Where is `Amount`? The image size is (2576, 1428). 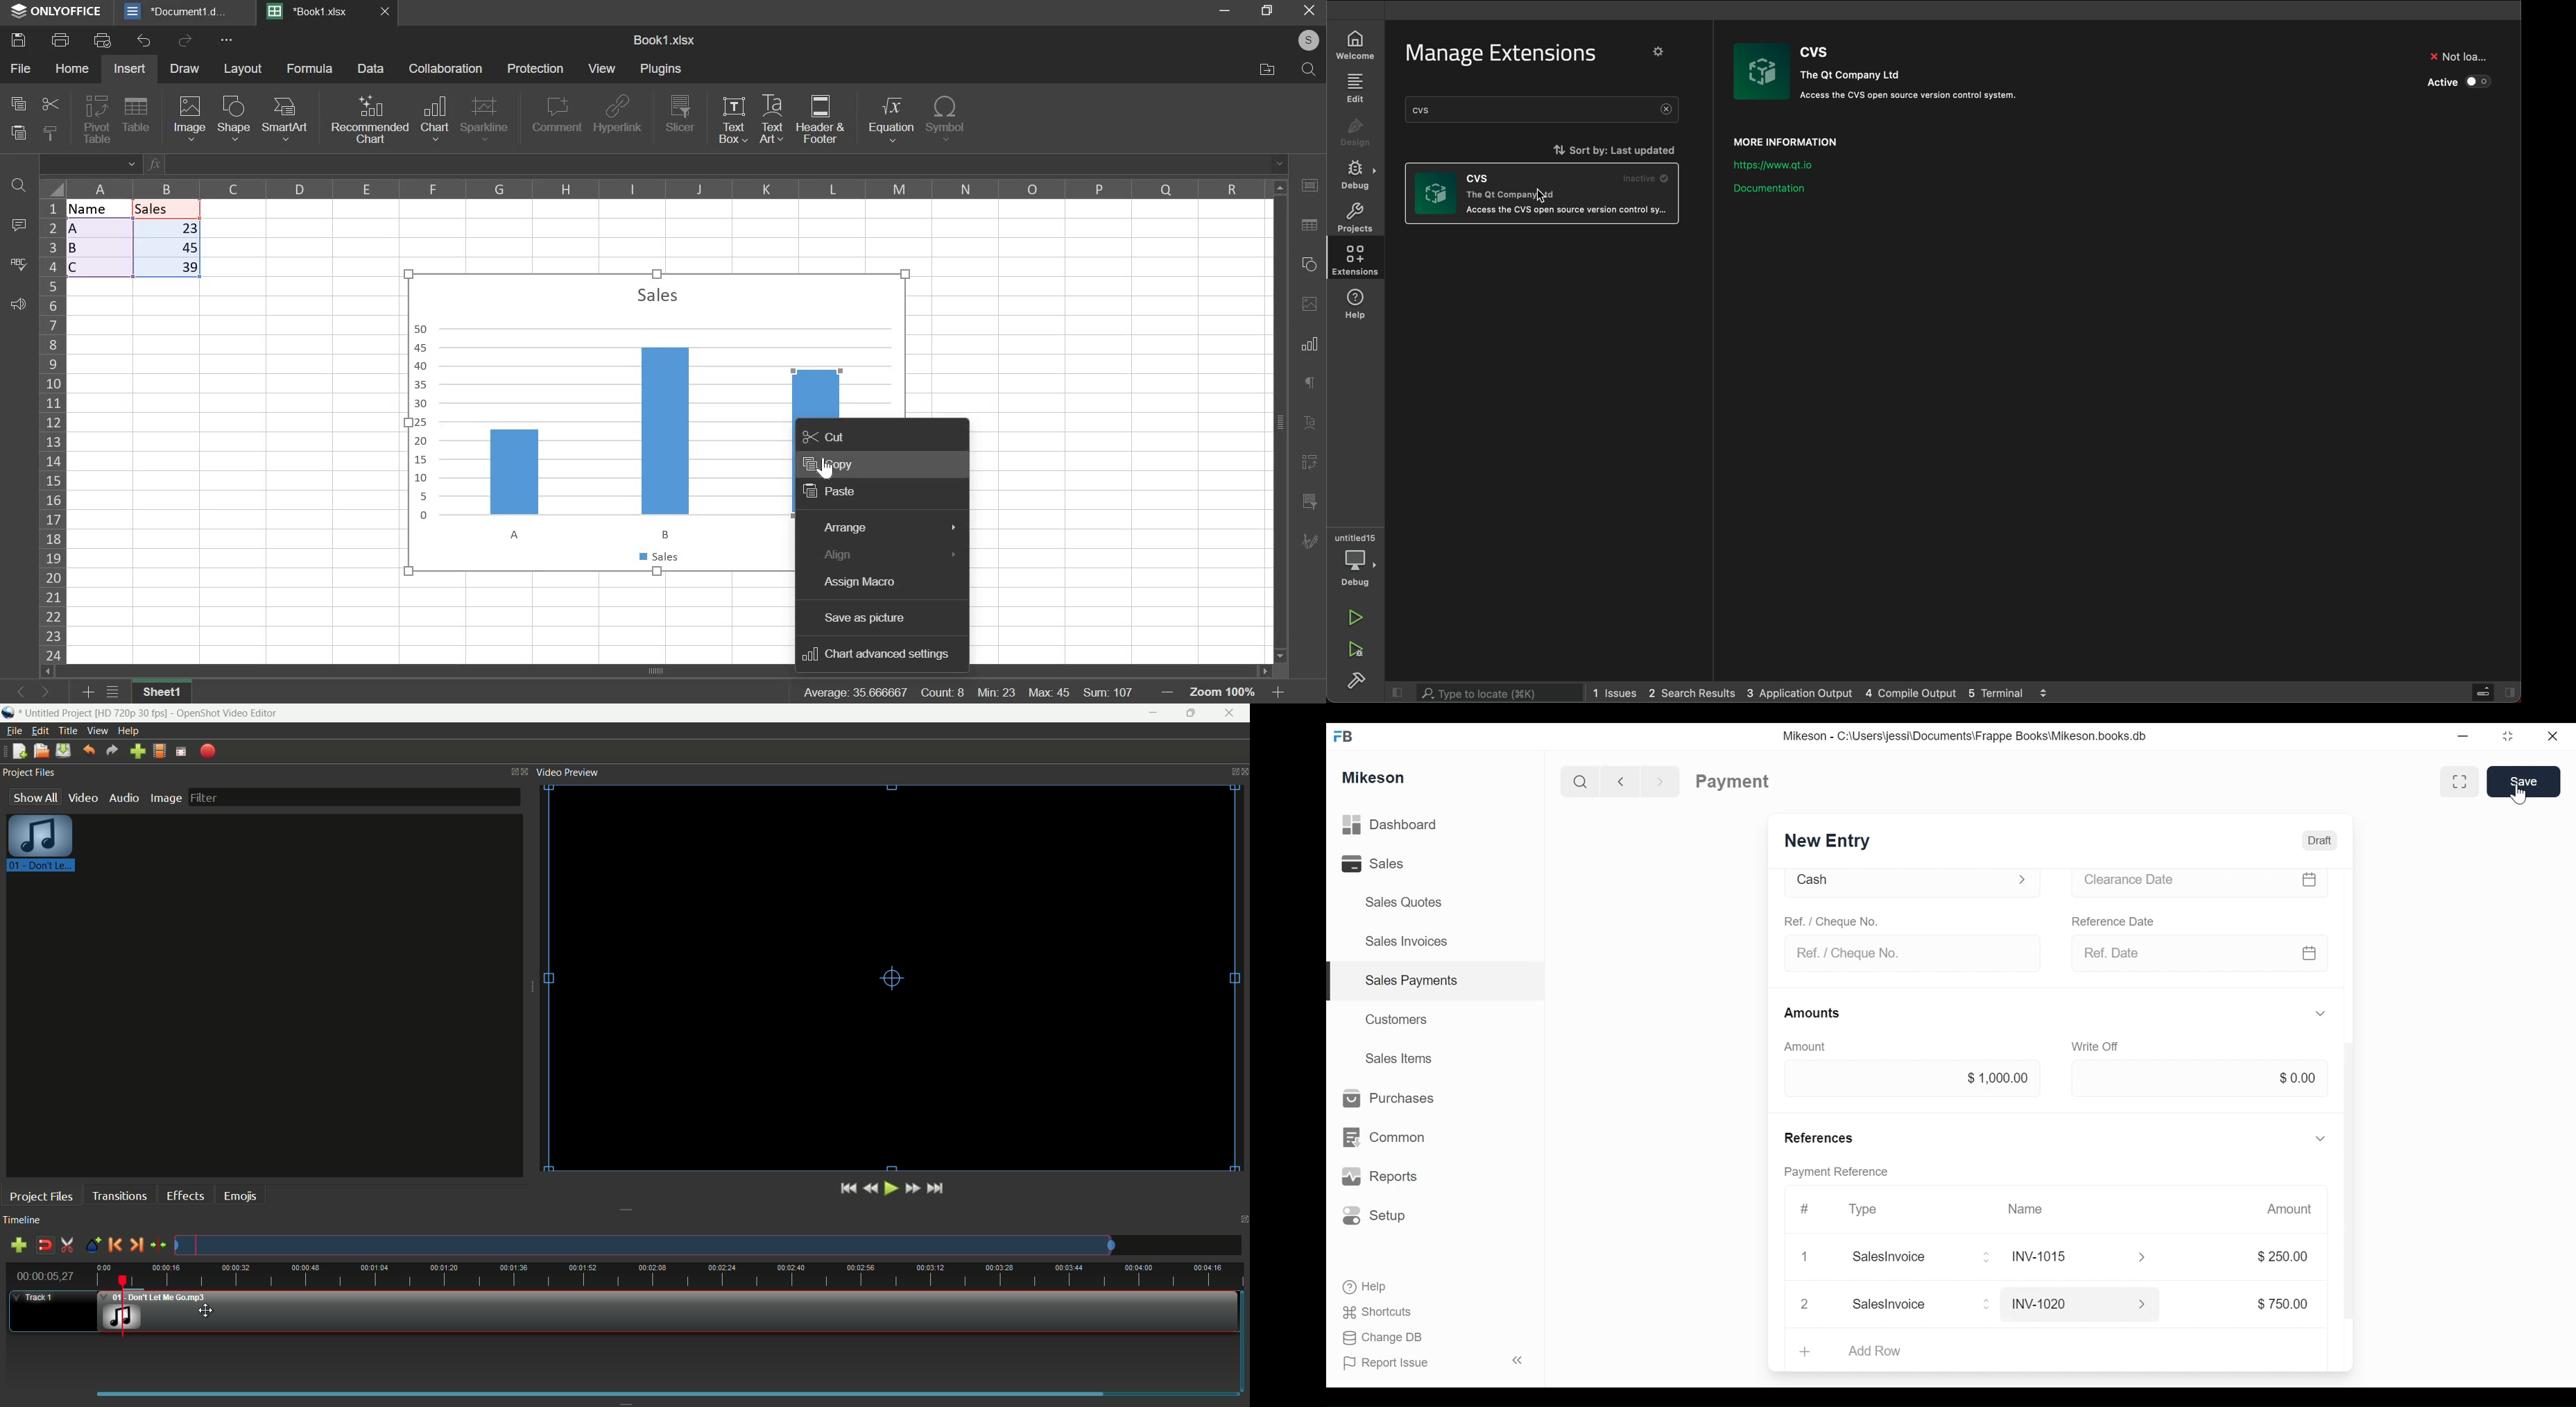
Amount is located at coordinates (1803, 1047).